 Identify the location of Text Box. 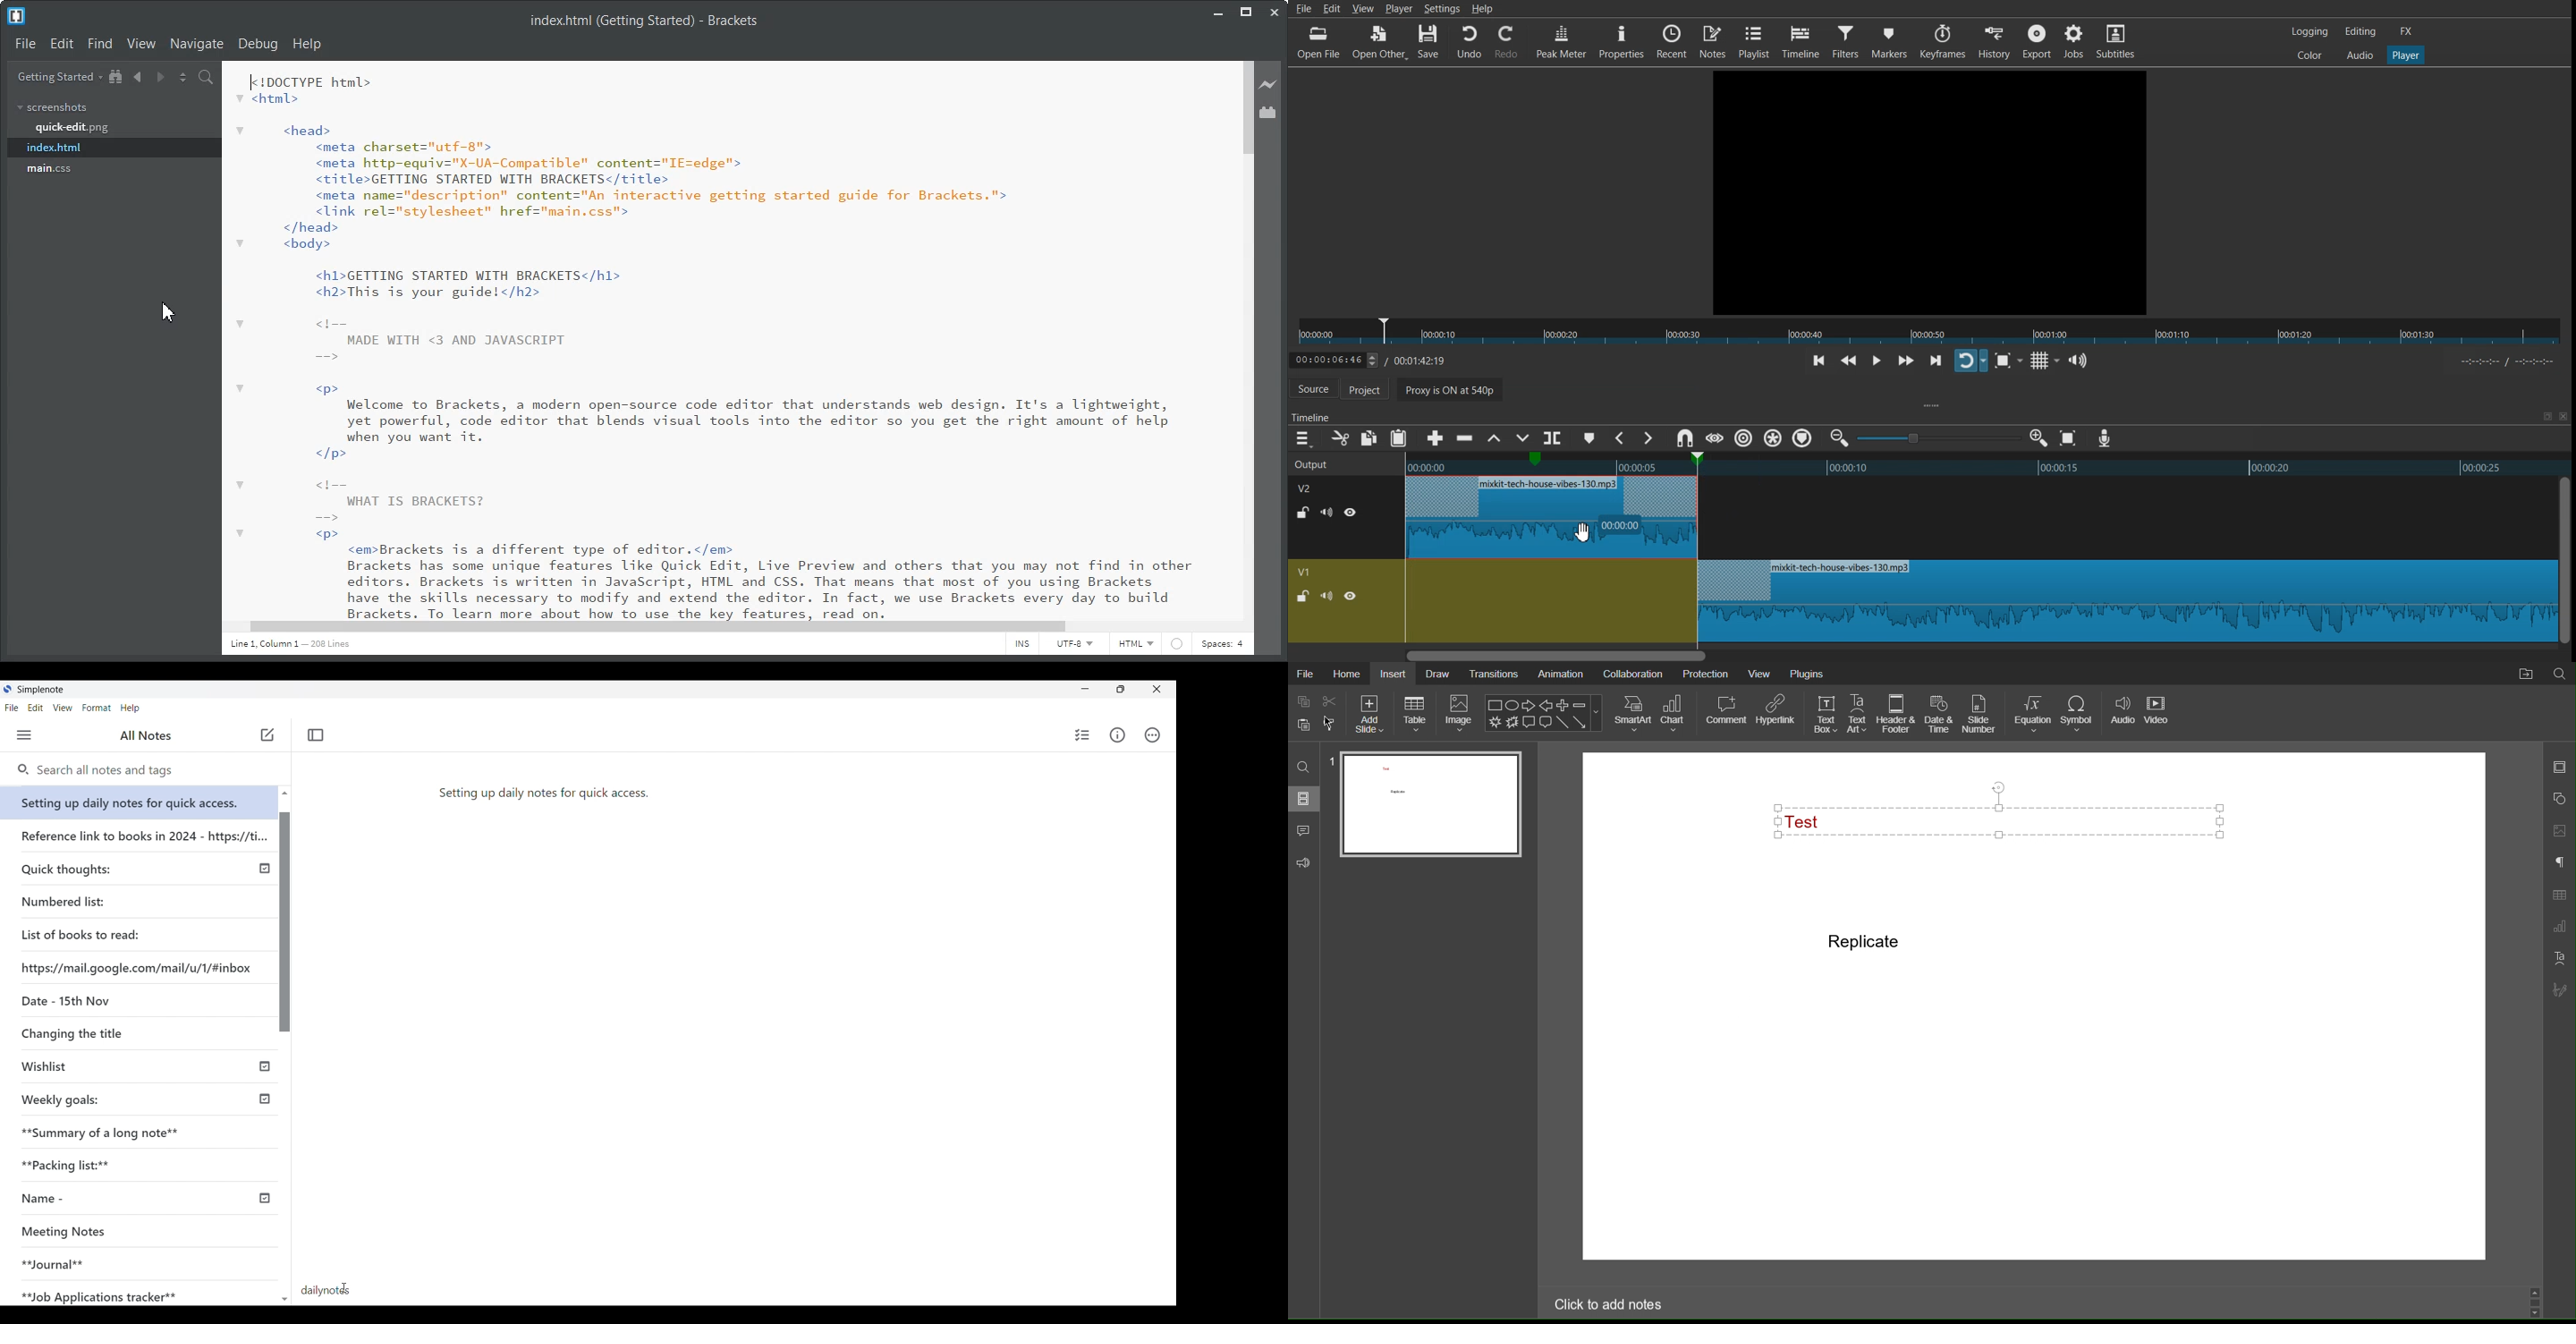
(2007, 819).